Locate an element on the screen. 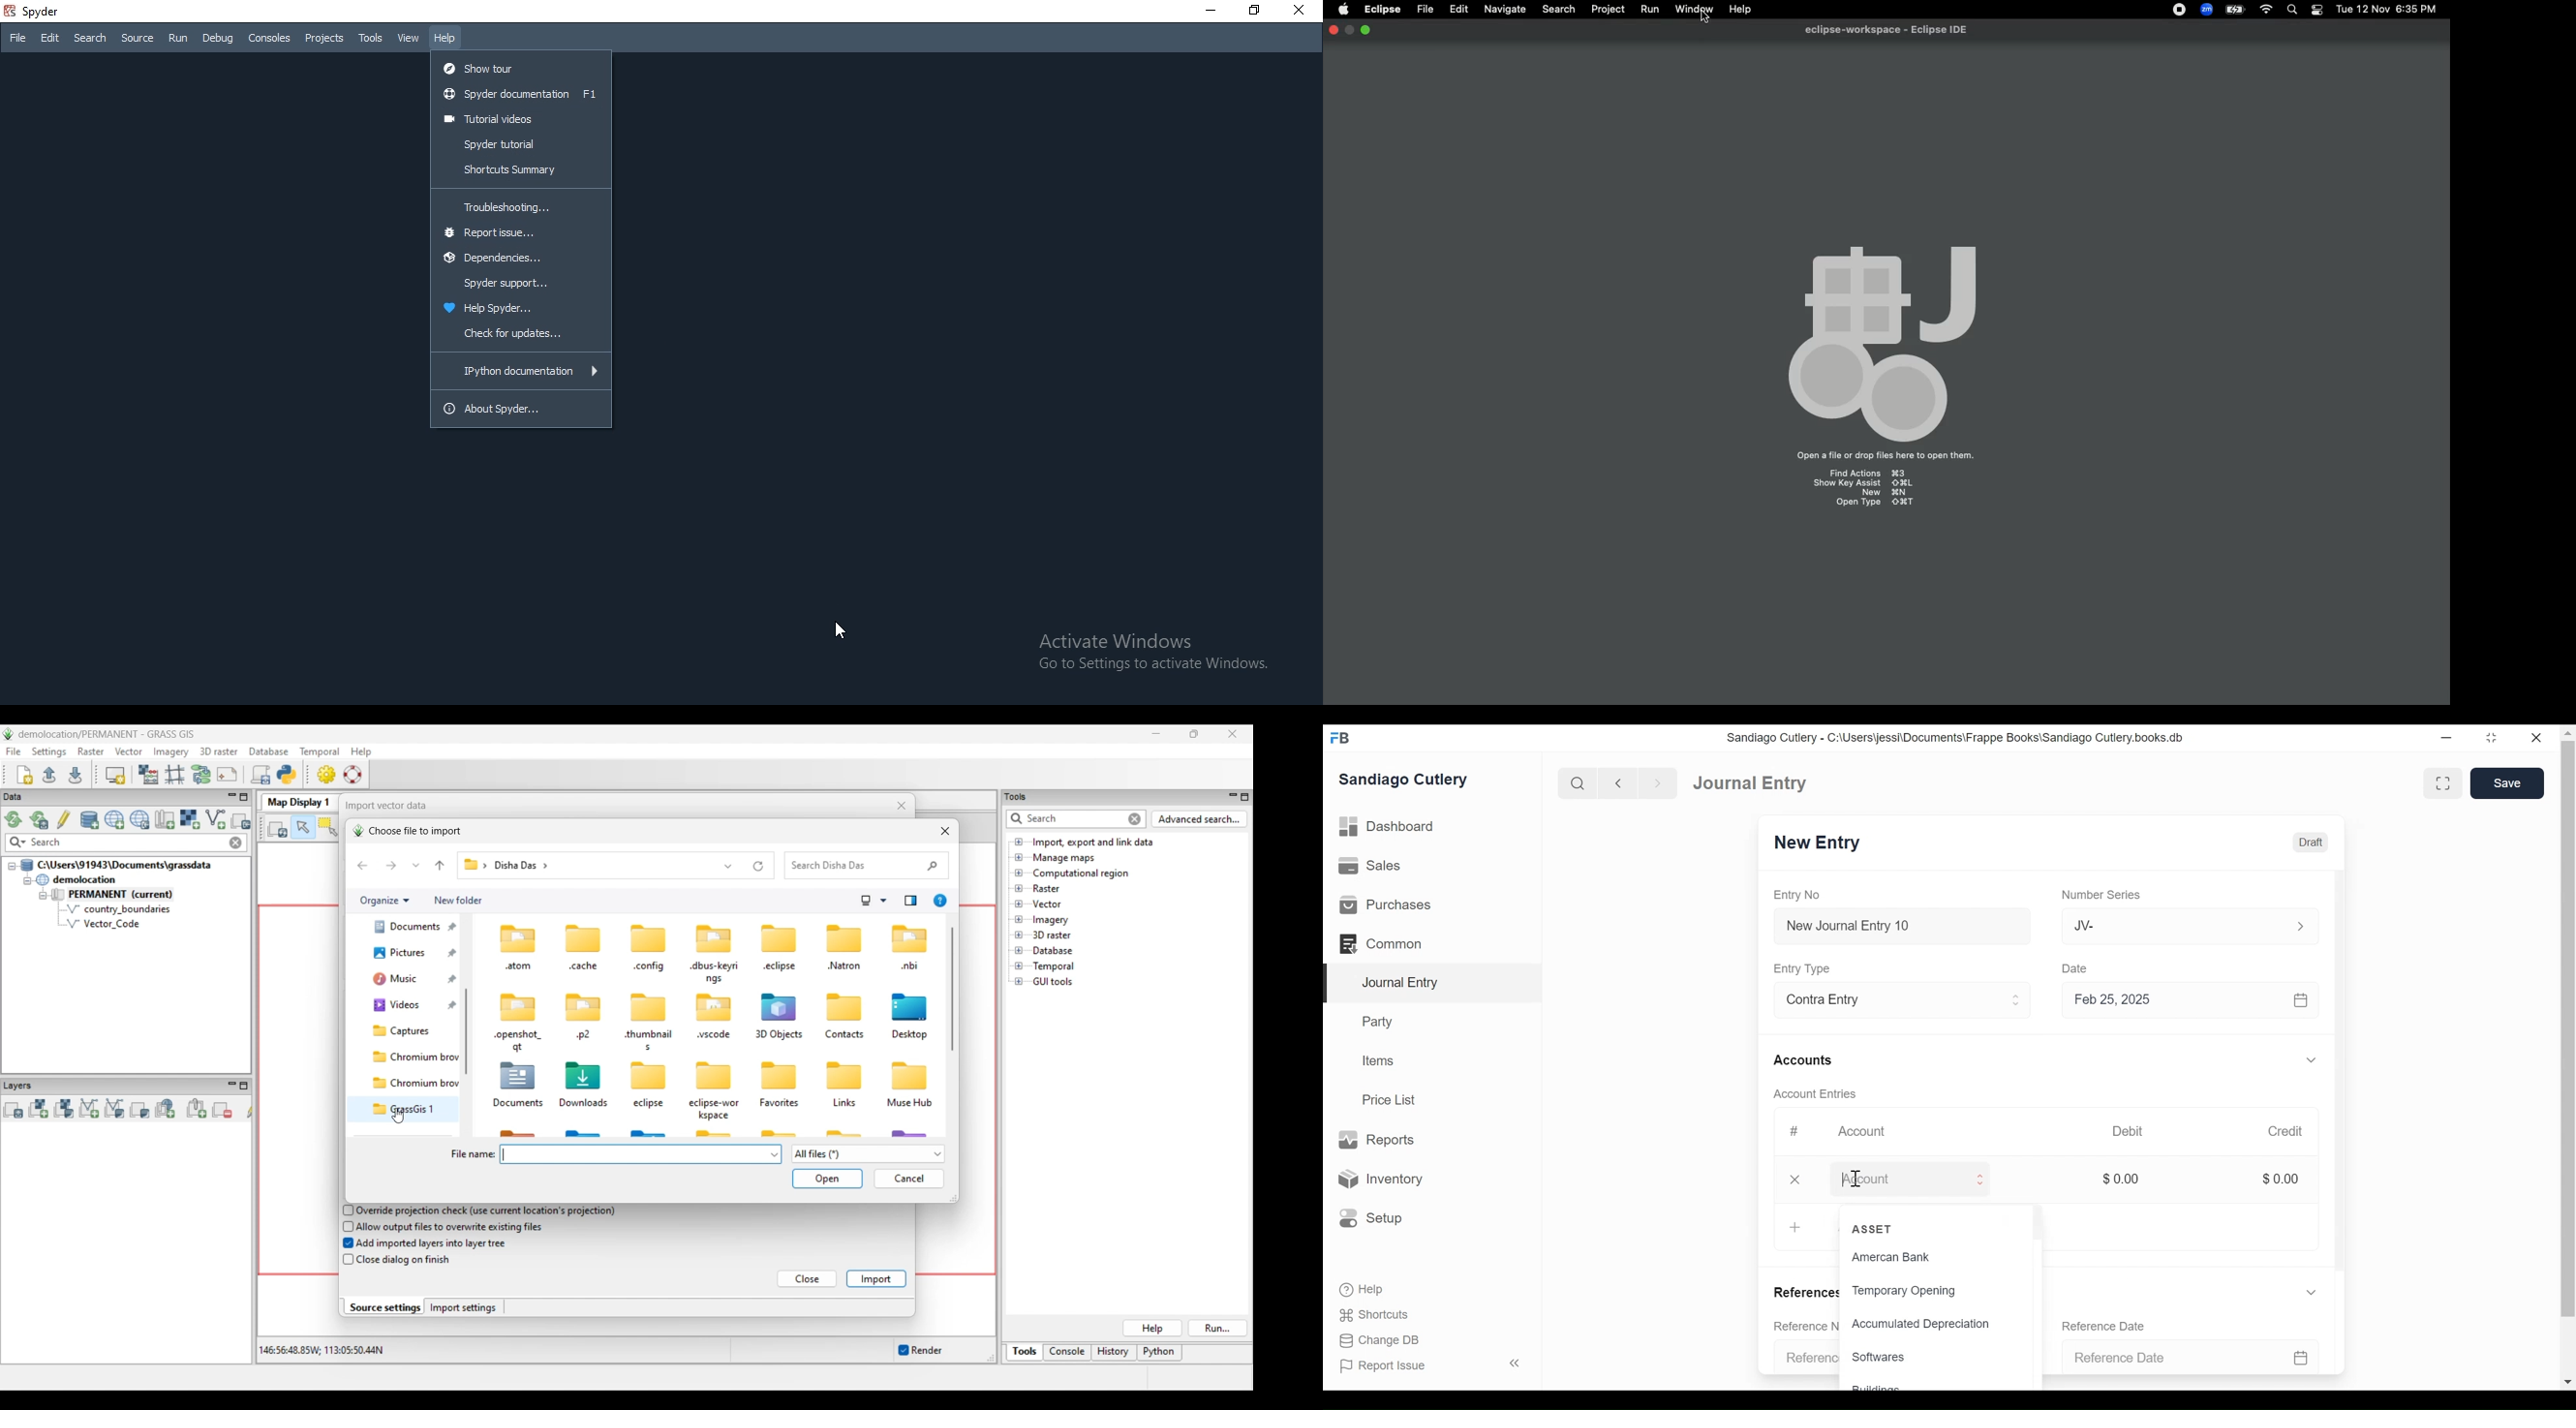  CURSOR is located at coordinates (1704, 20).